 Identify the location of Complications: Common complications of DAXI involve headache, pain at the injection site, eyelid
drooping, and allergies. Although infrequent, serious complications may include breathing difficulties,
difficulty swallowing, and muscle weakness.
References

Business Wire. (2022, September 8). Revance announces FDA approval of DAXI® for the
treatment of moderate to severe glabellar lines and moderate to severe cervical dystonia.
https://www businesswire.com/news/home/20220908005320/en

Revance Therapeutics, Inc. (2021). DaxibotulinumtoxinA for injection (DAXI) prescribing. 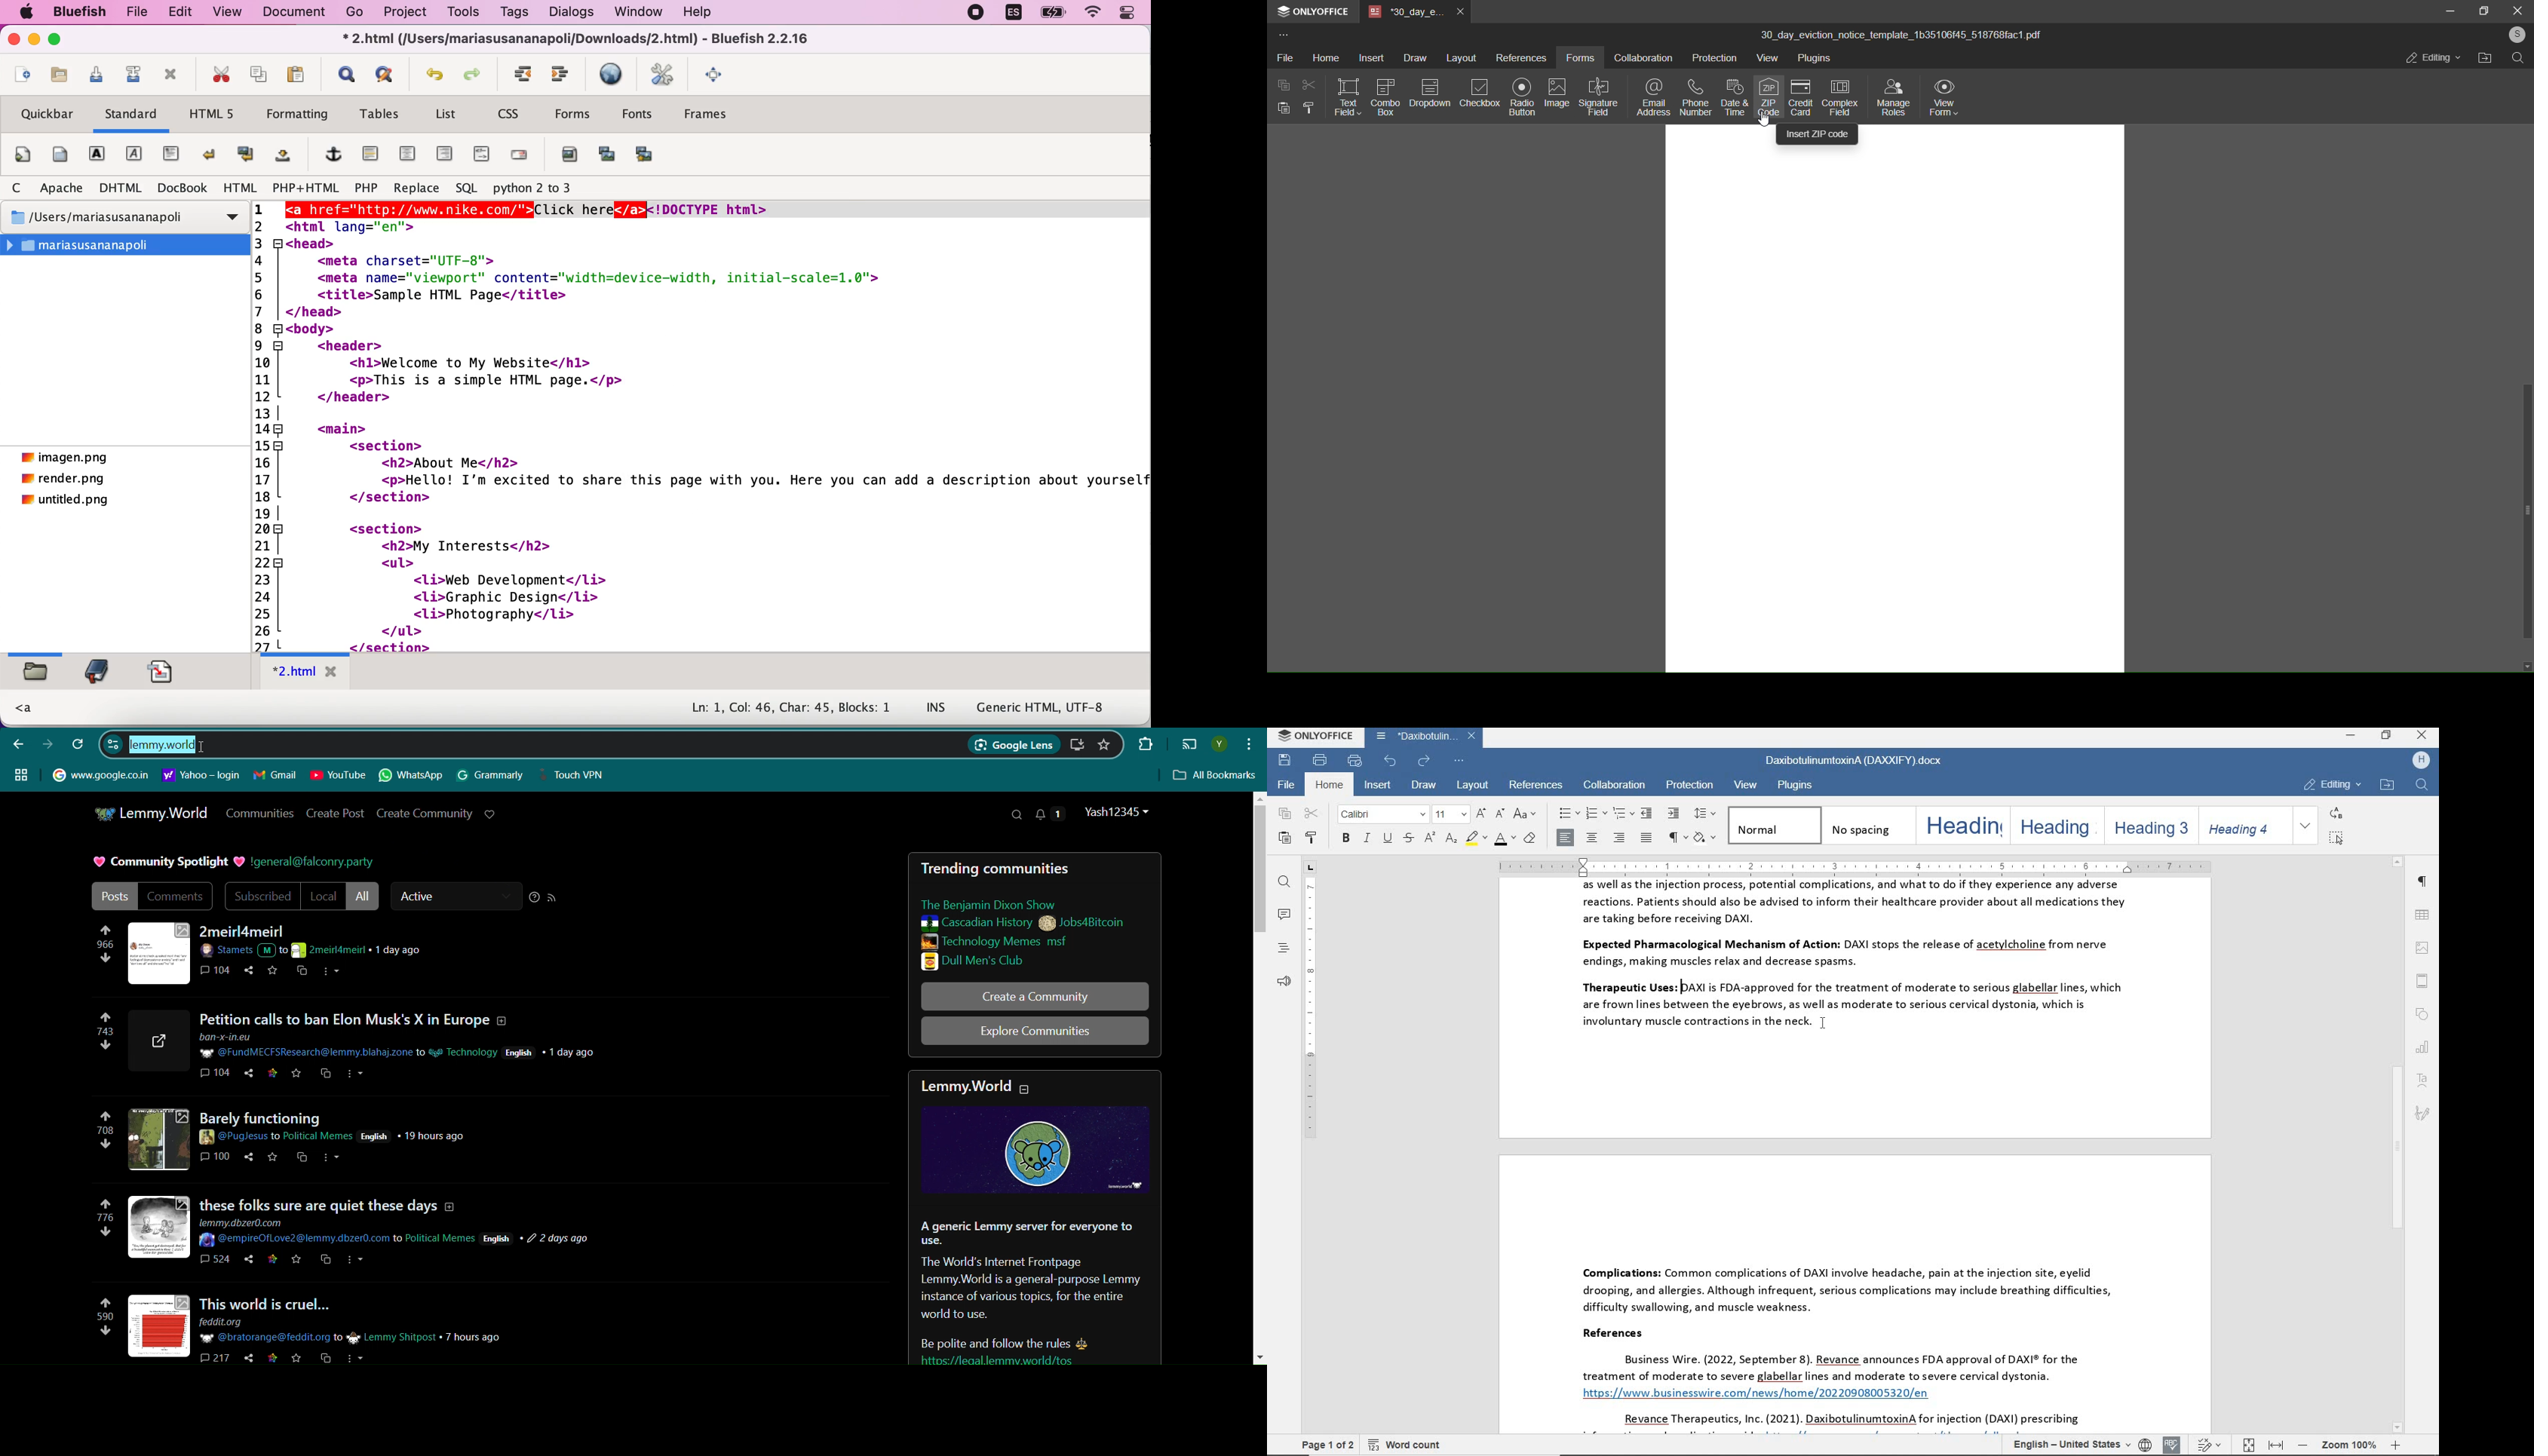
(1854, 1293).